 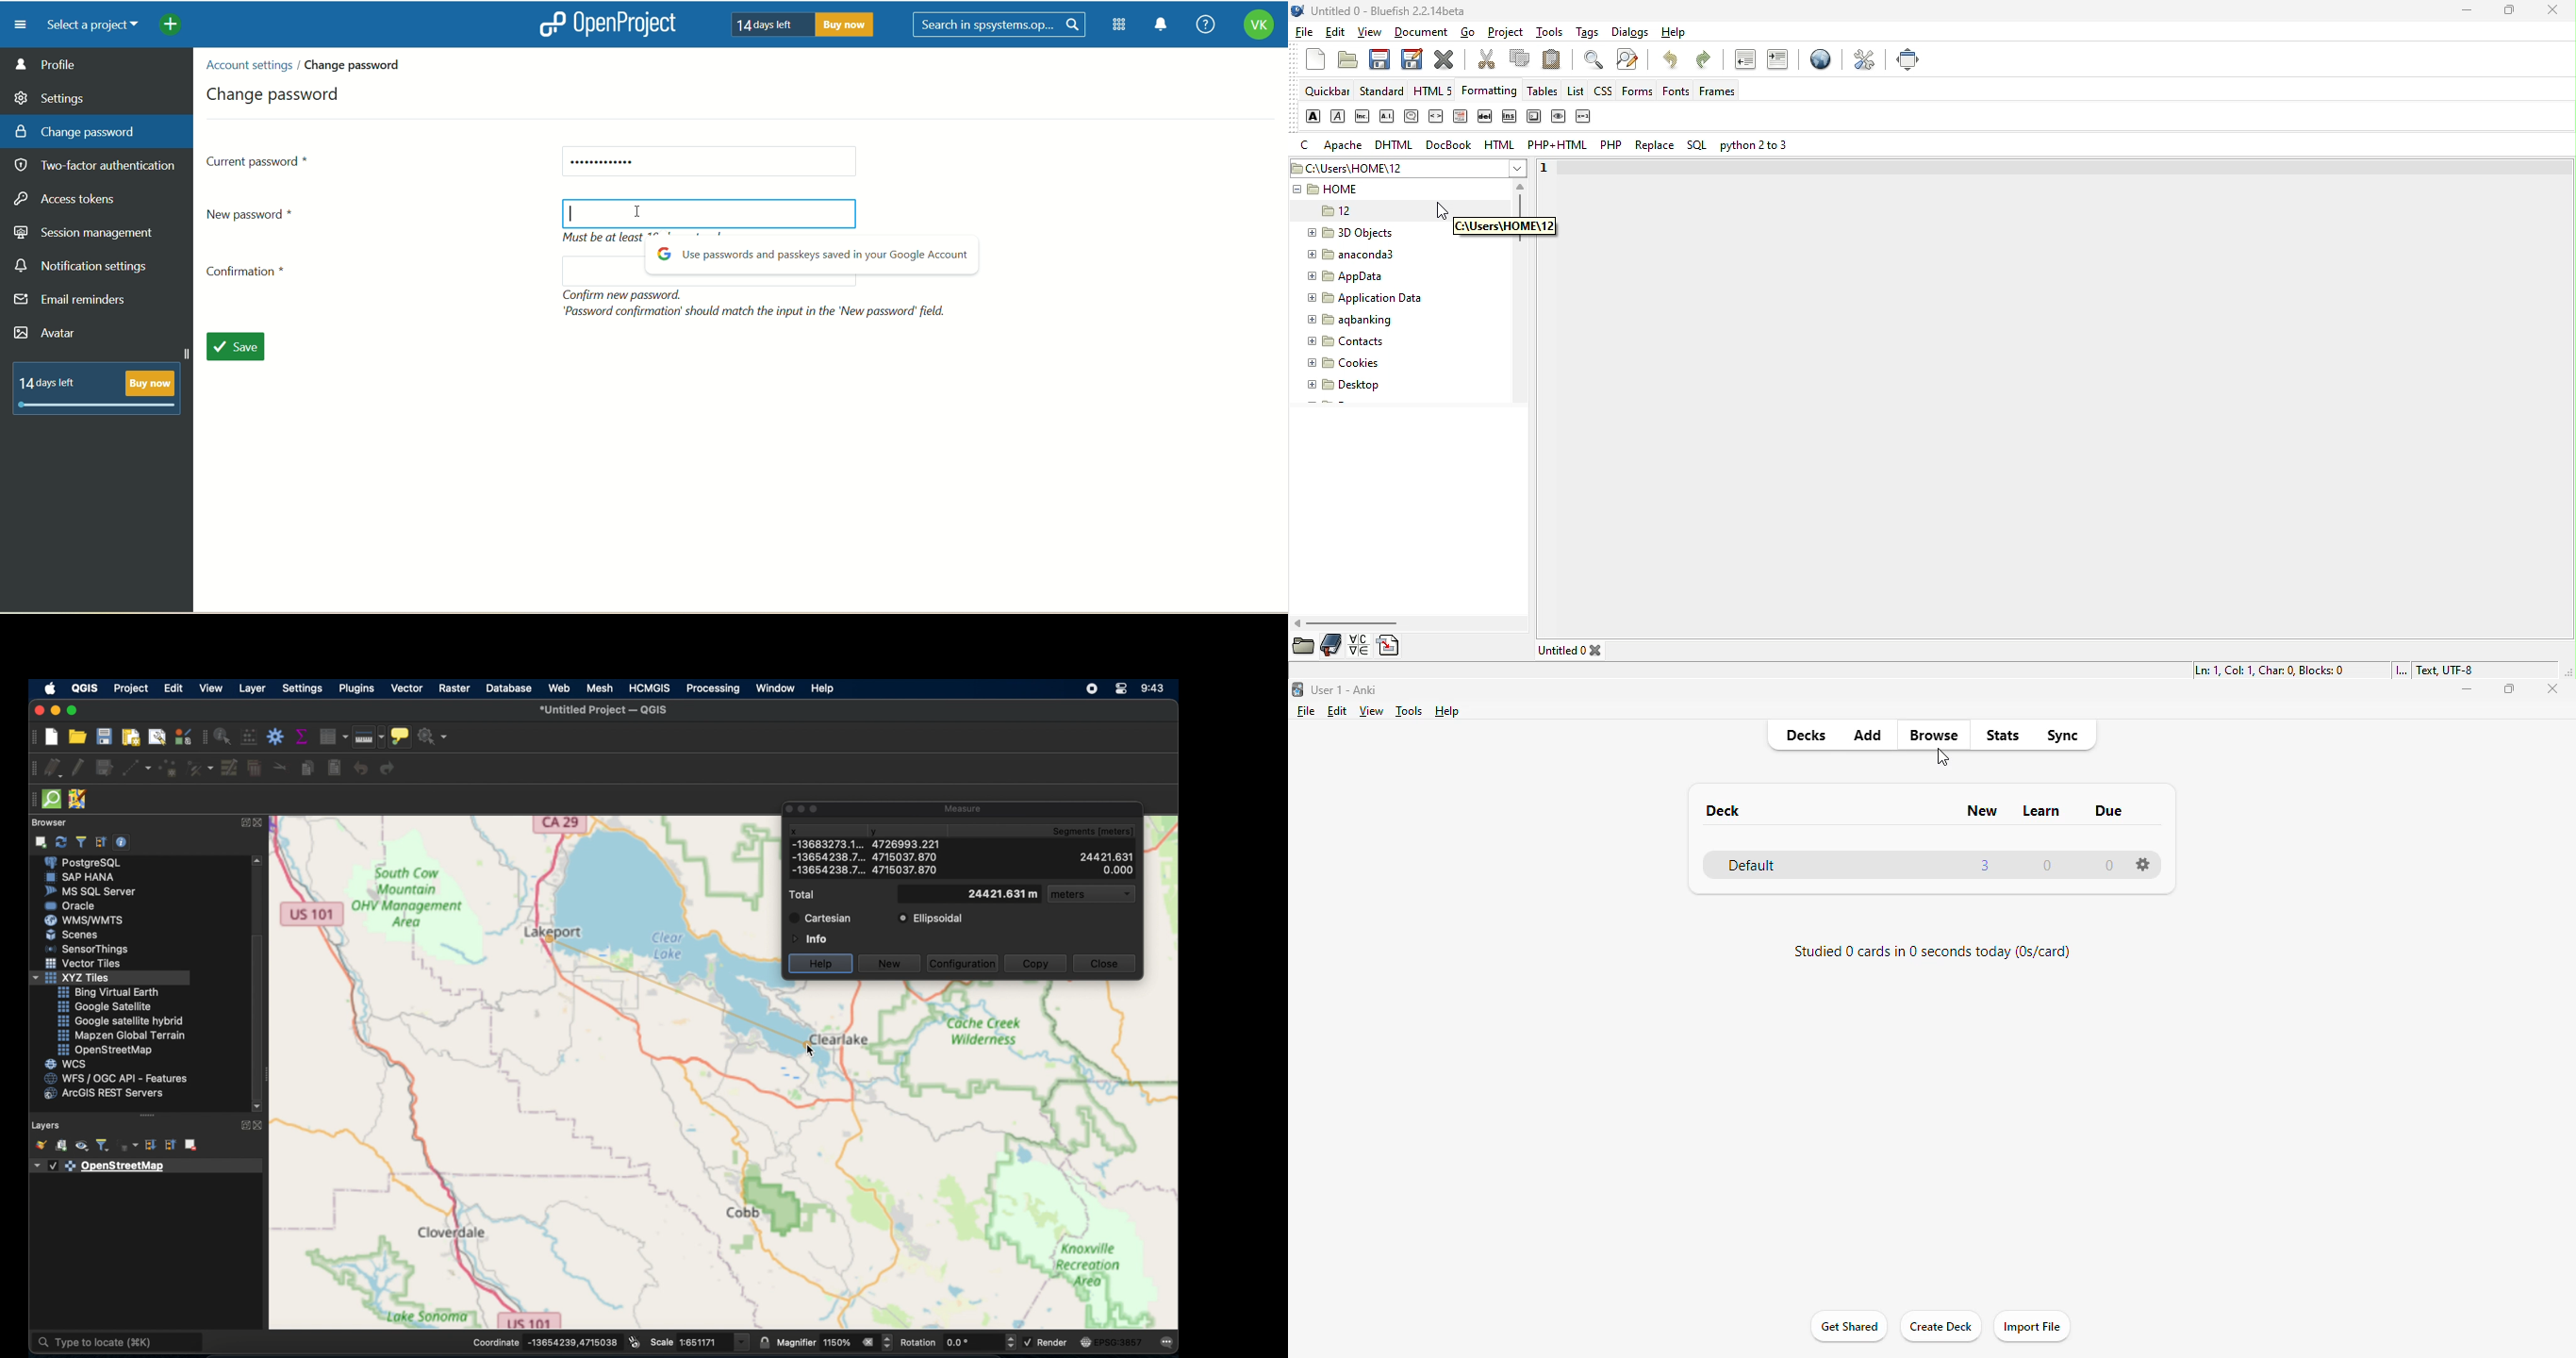 I want to click on home, so click(x=1353, y=190).